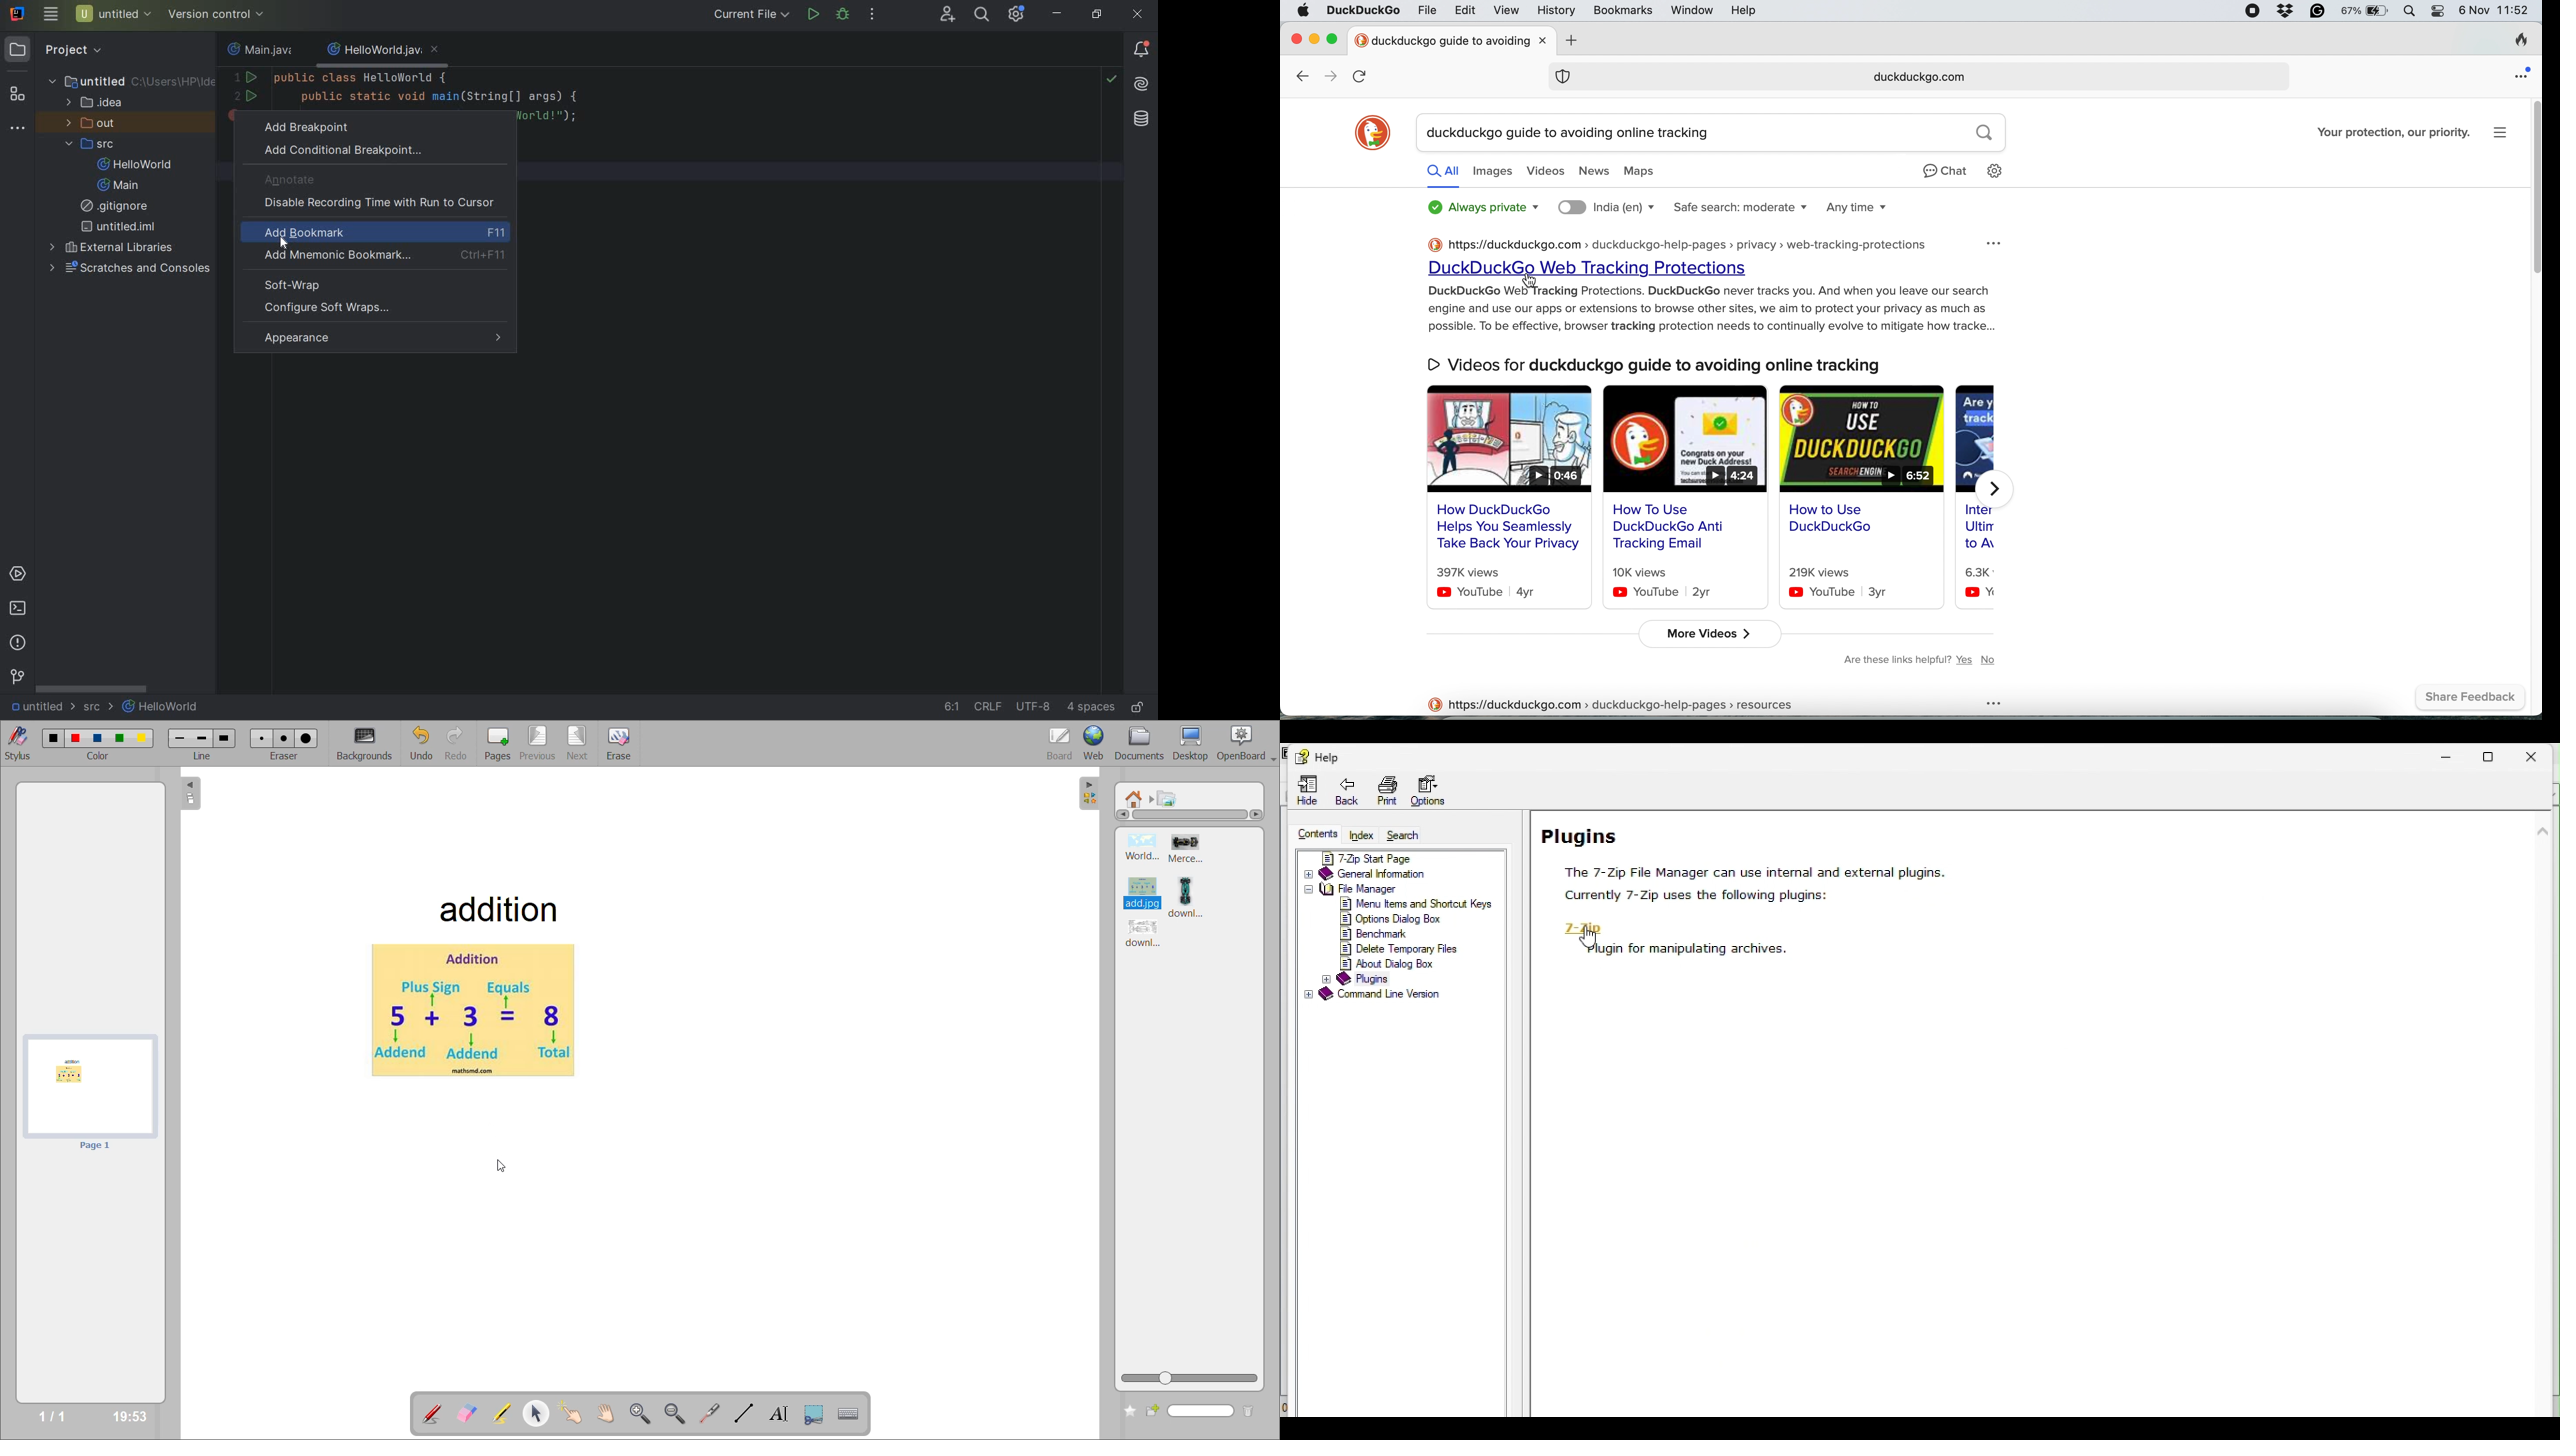  What do you see at coordinates (385, 234) in the screenshot?
I see `add bookmark` at bounding box center [385, 234].